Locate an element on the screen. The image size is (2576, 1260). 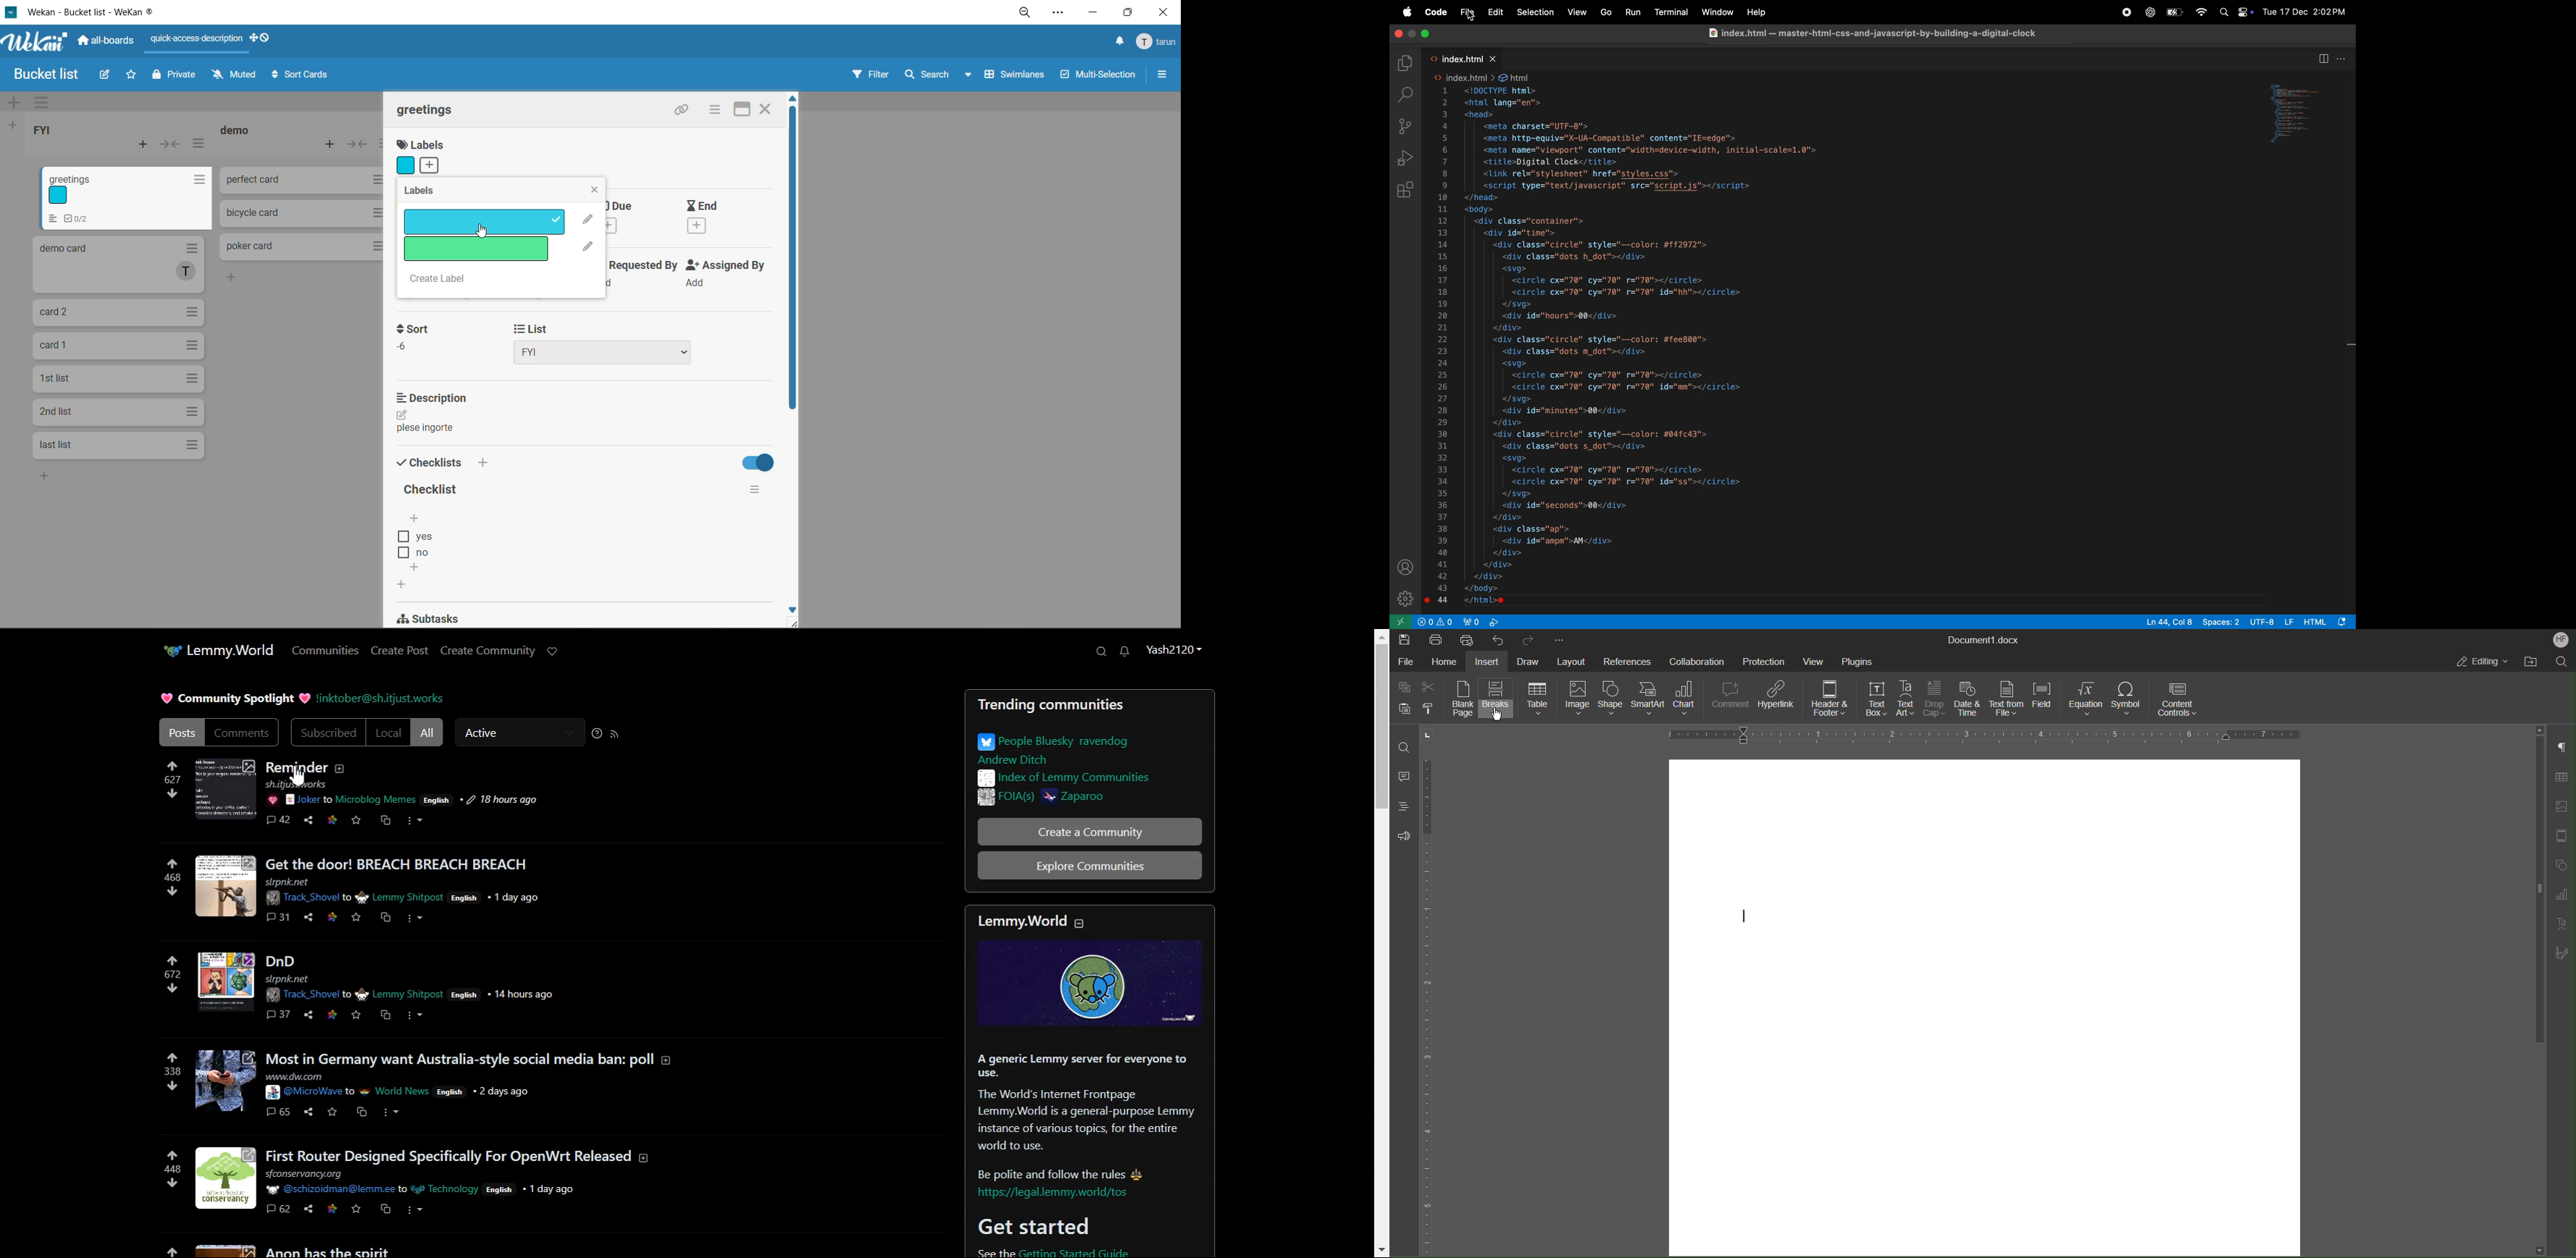
Copy is located at coordinates (1404, 687).